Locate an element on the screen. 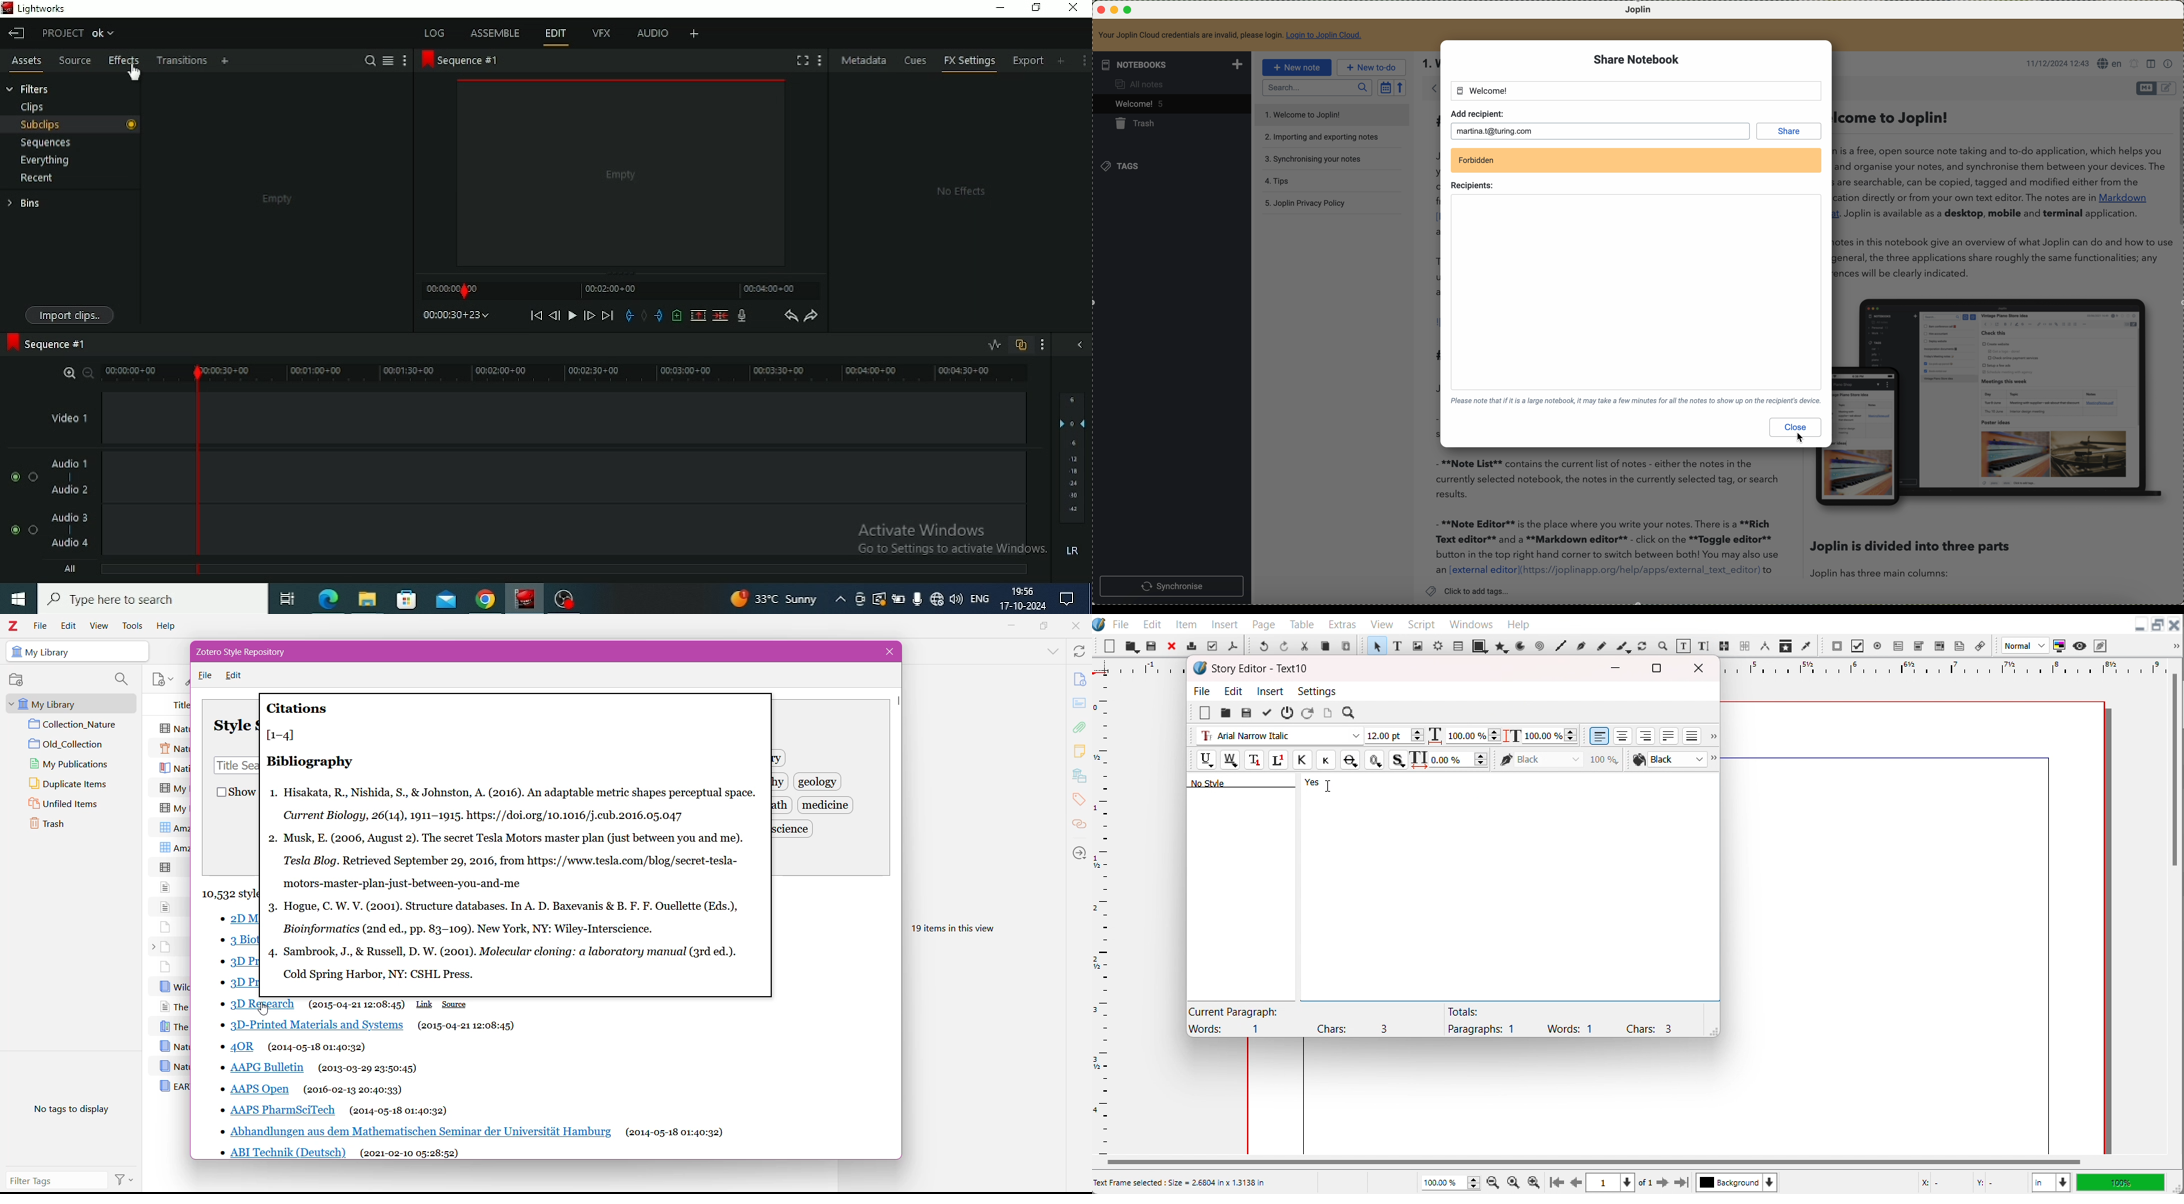  Drop down box is located at coordinates (1712, 737).